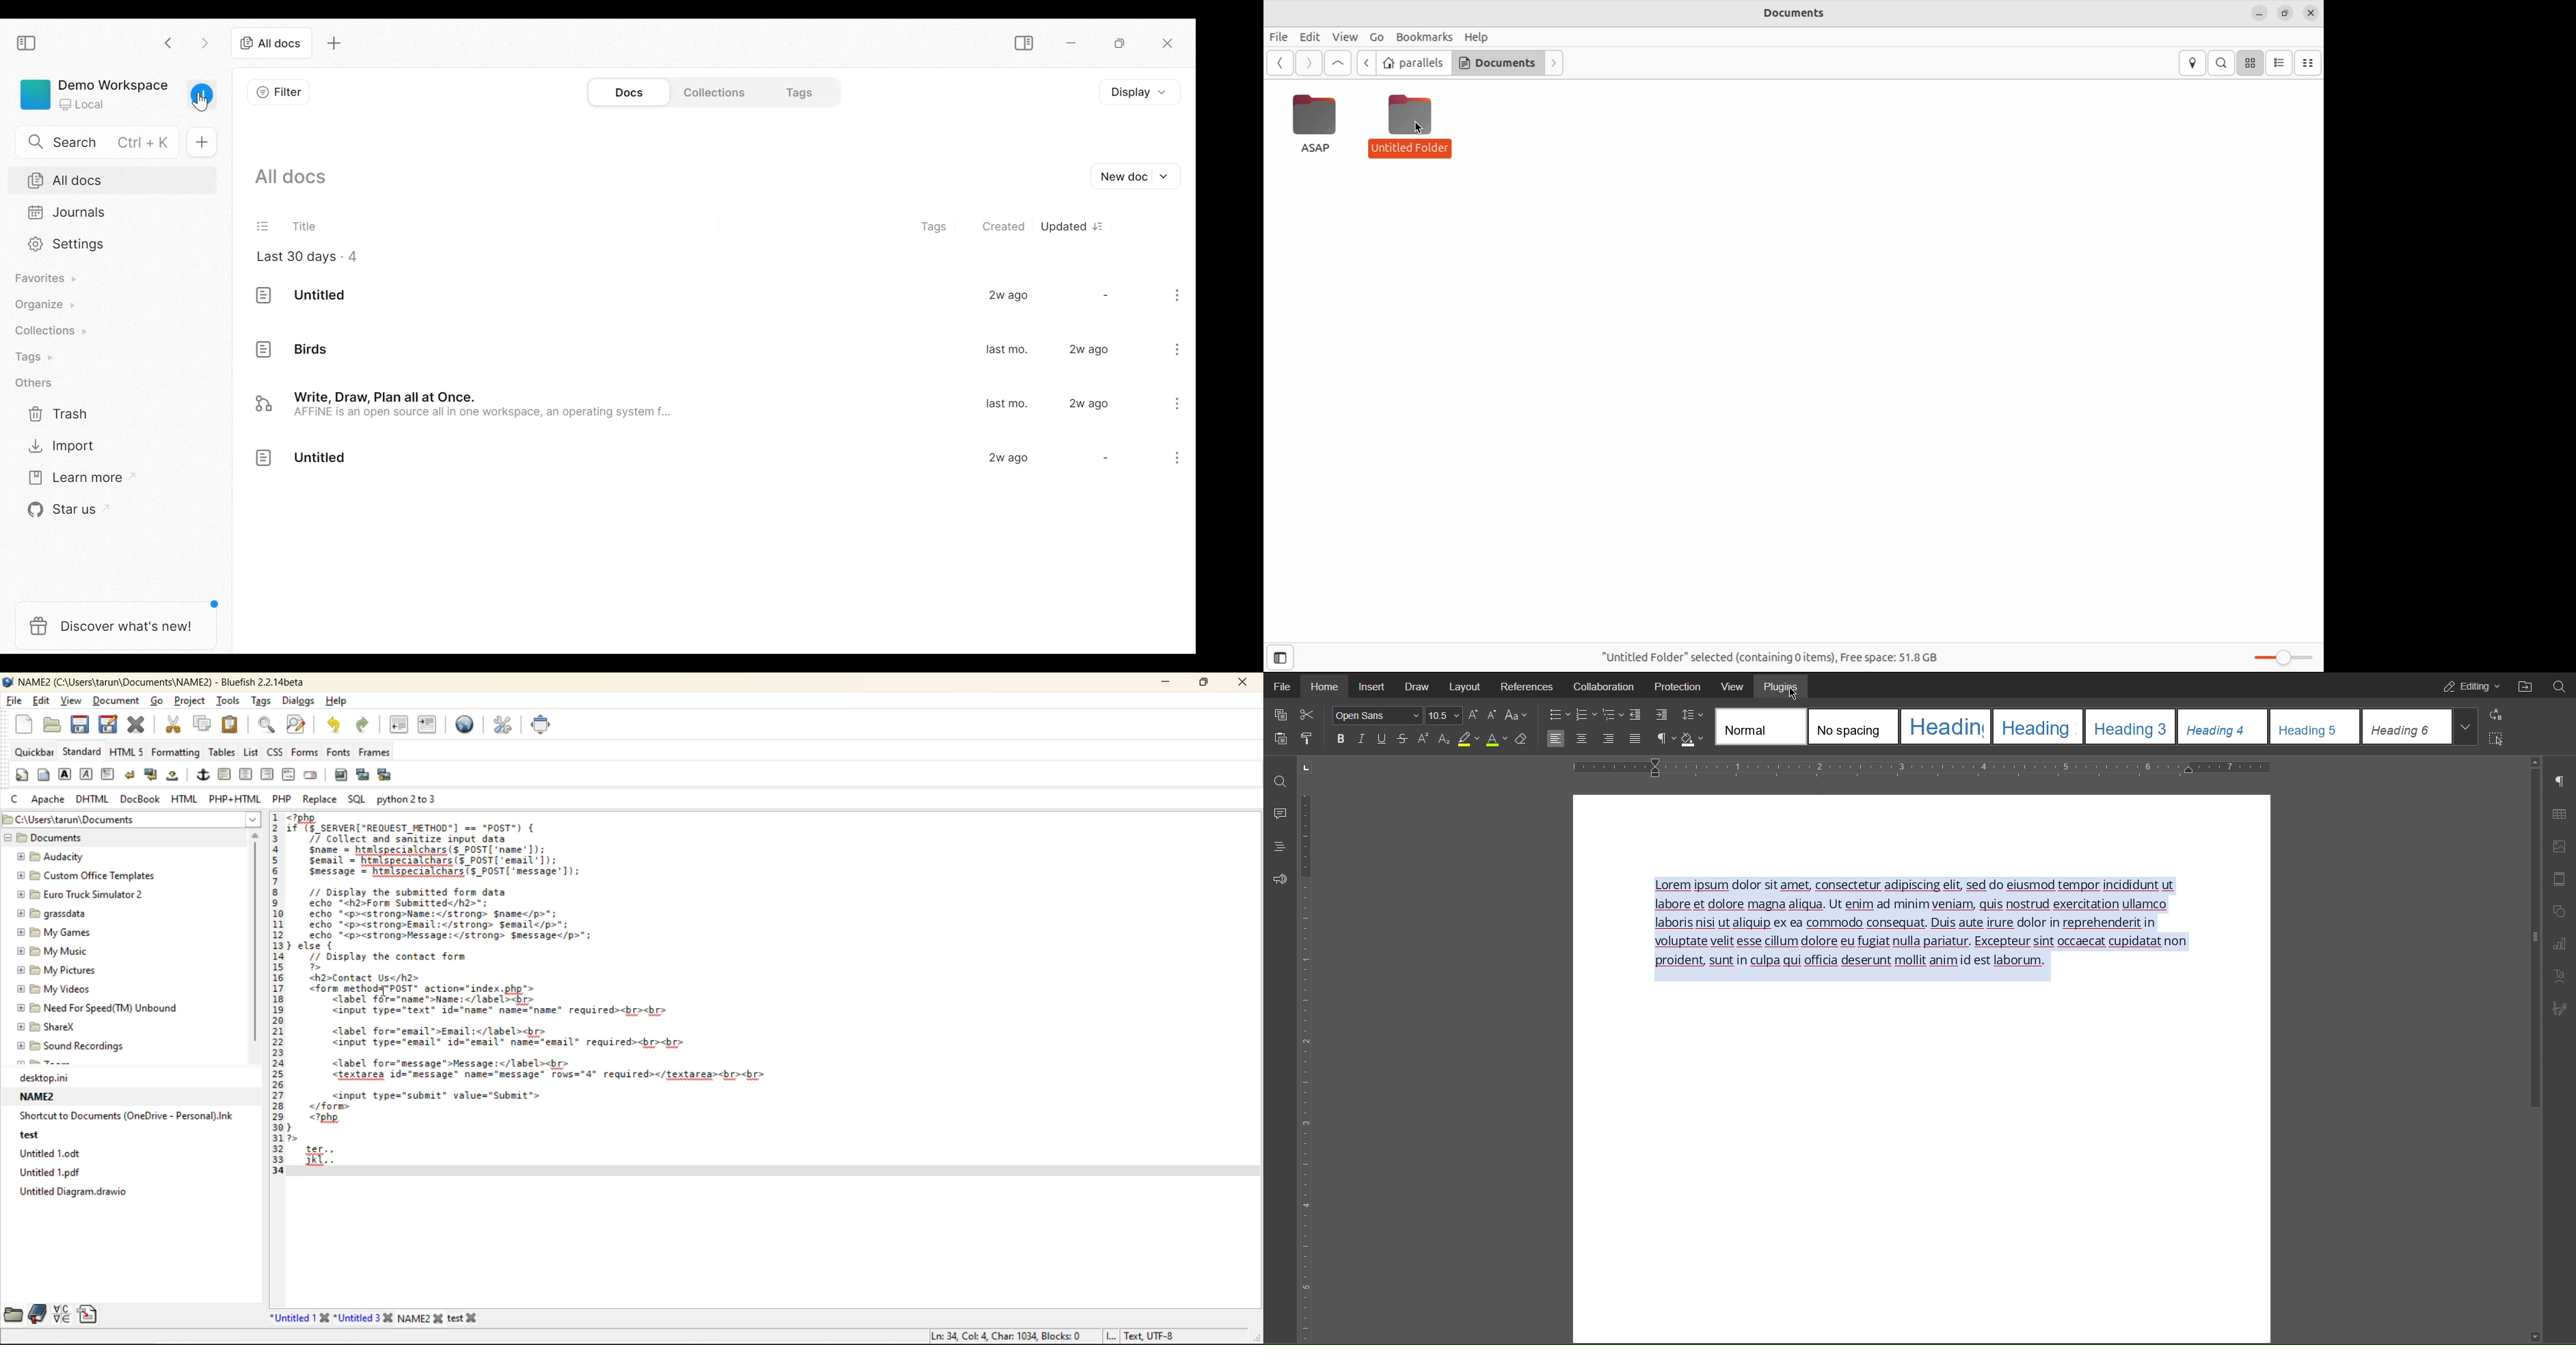 The image size is (2576, 1372). Describe the element at coordinates (1774, 655) in the screenshot. I see `"Untitled Folder" selected(containing 0 items), Free space: 51.8 GB` at that location.